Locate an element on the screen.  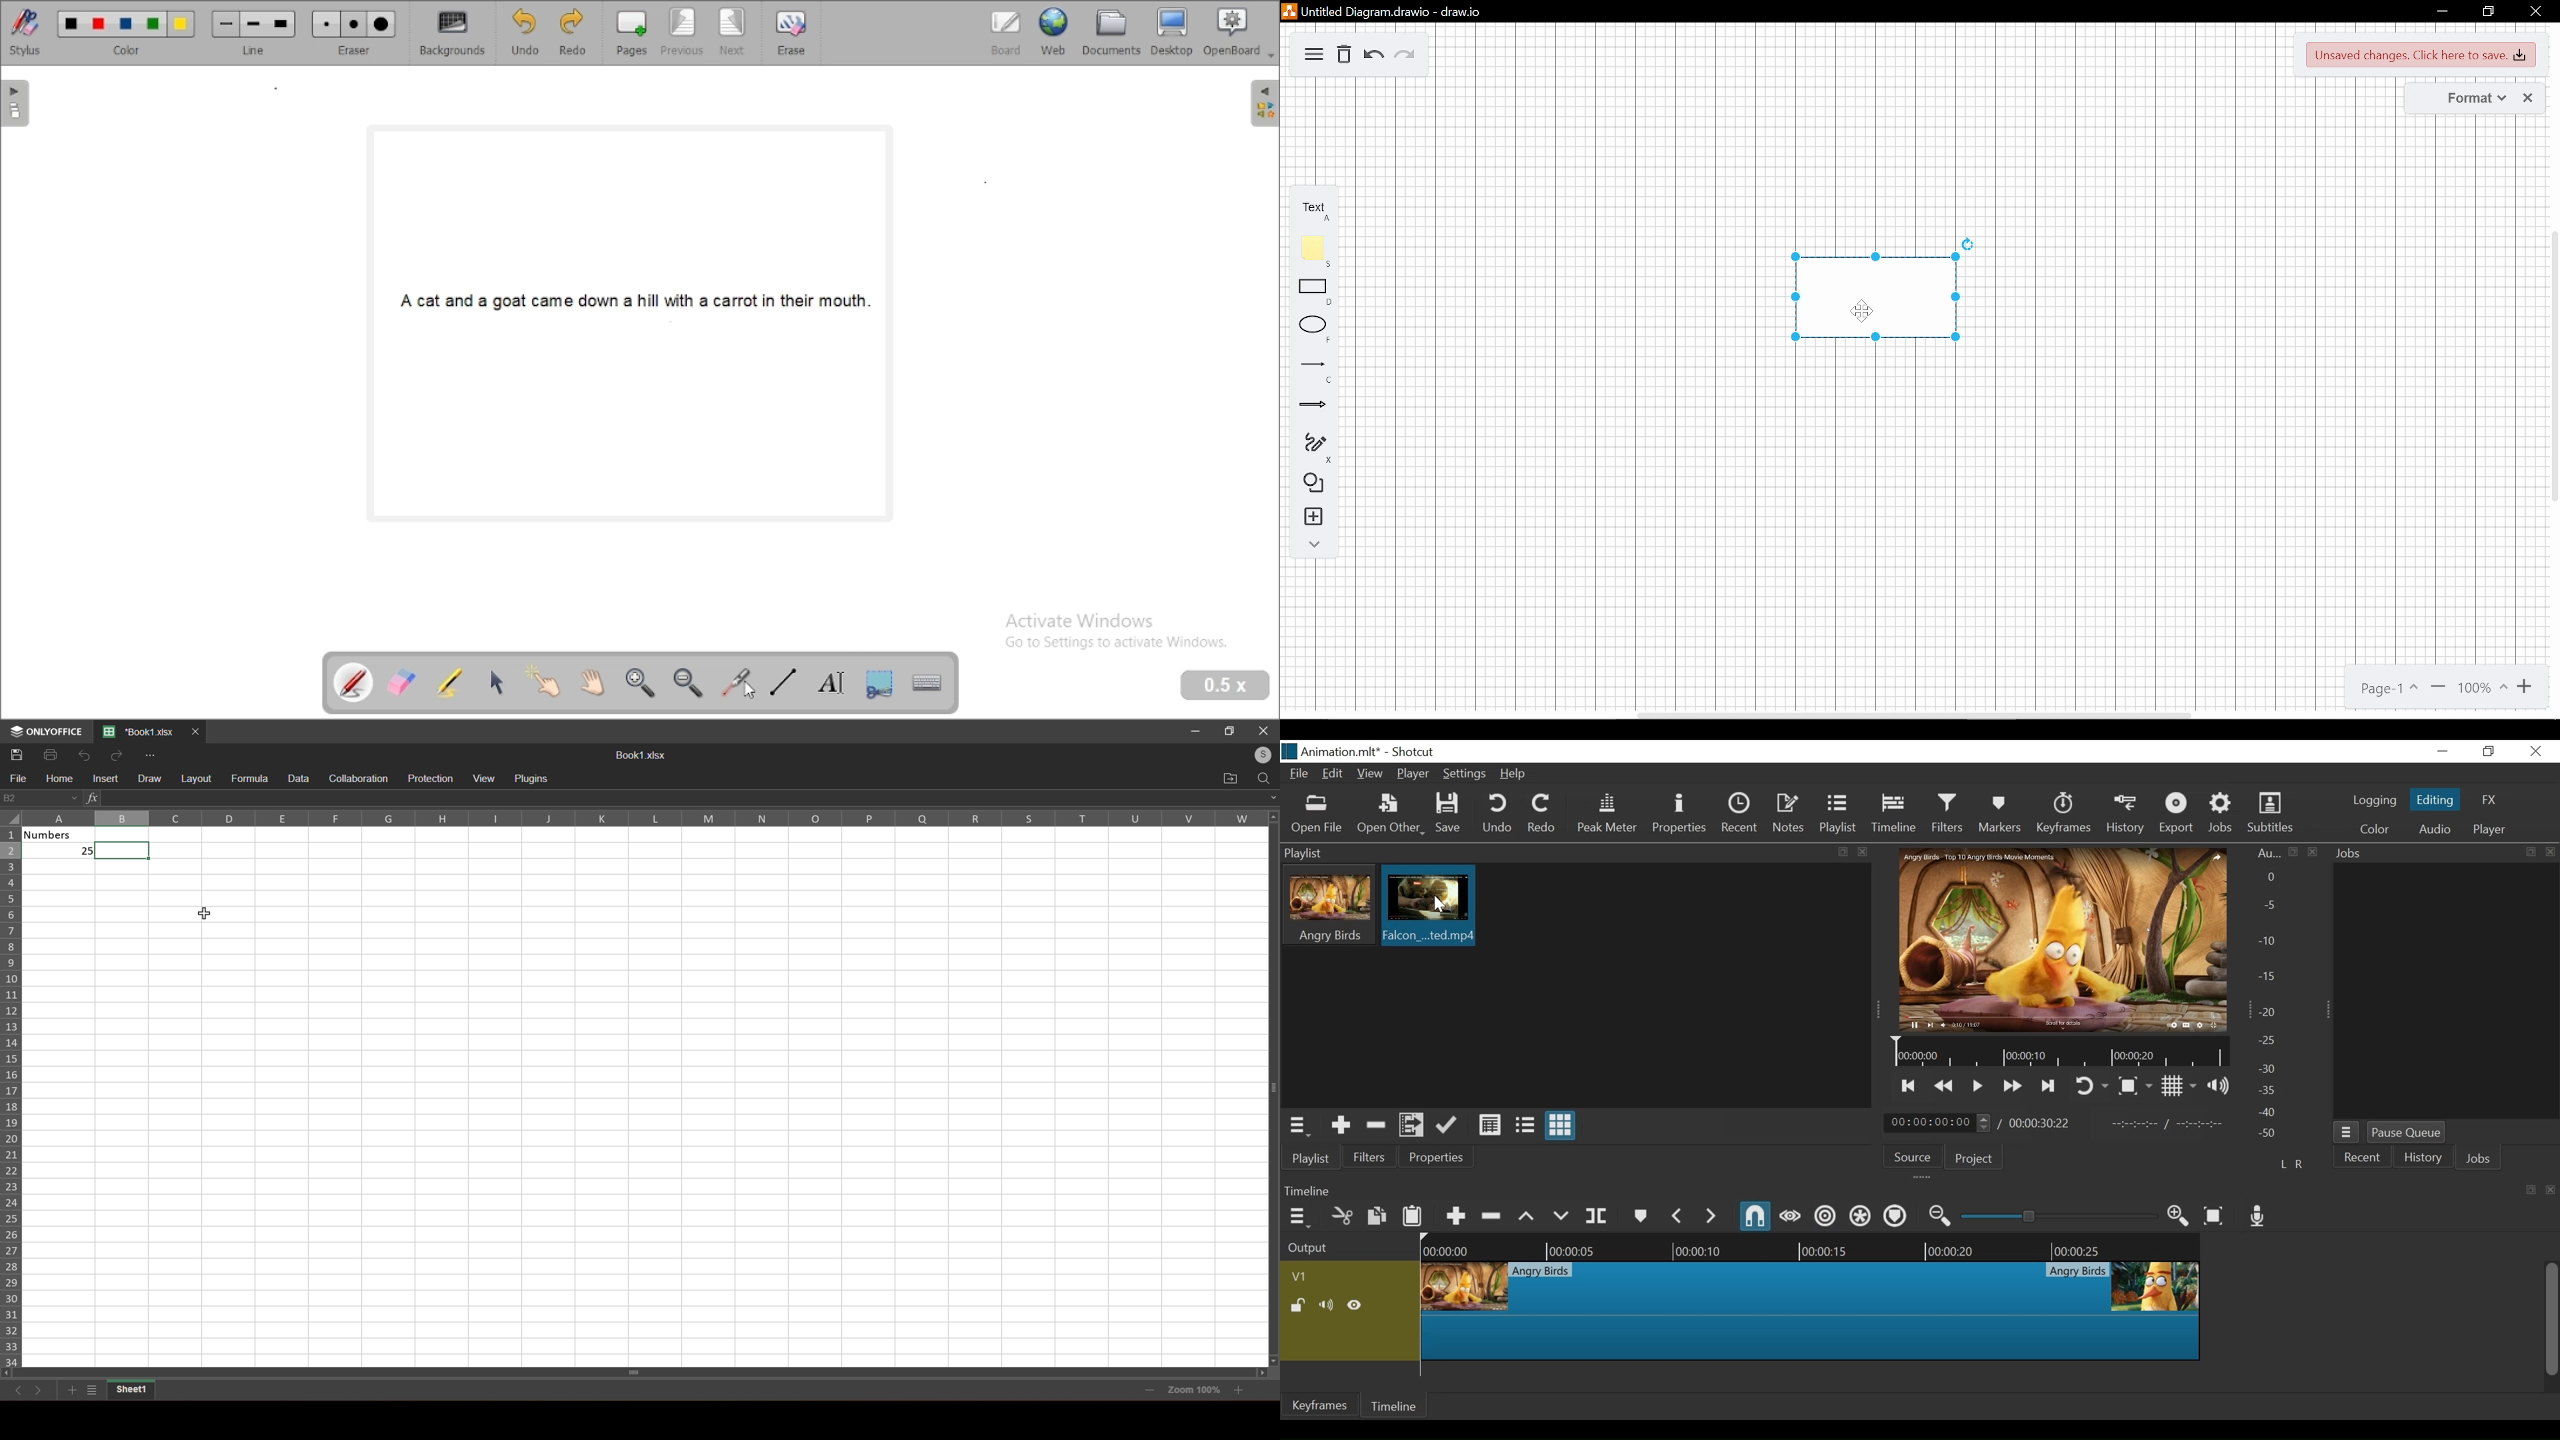
document is located at coordinates (1112, 32).